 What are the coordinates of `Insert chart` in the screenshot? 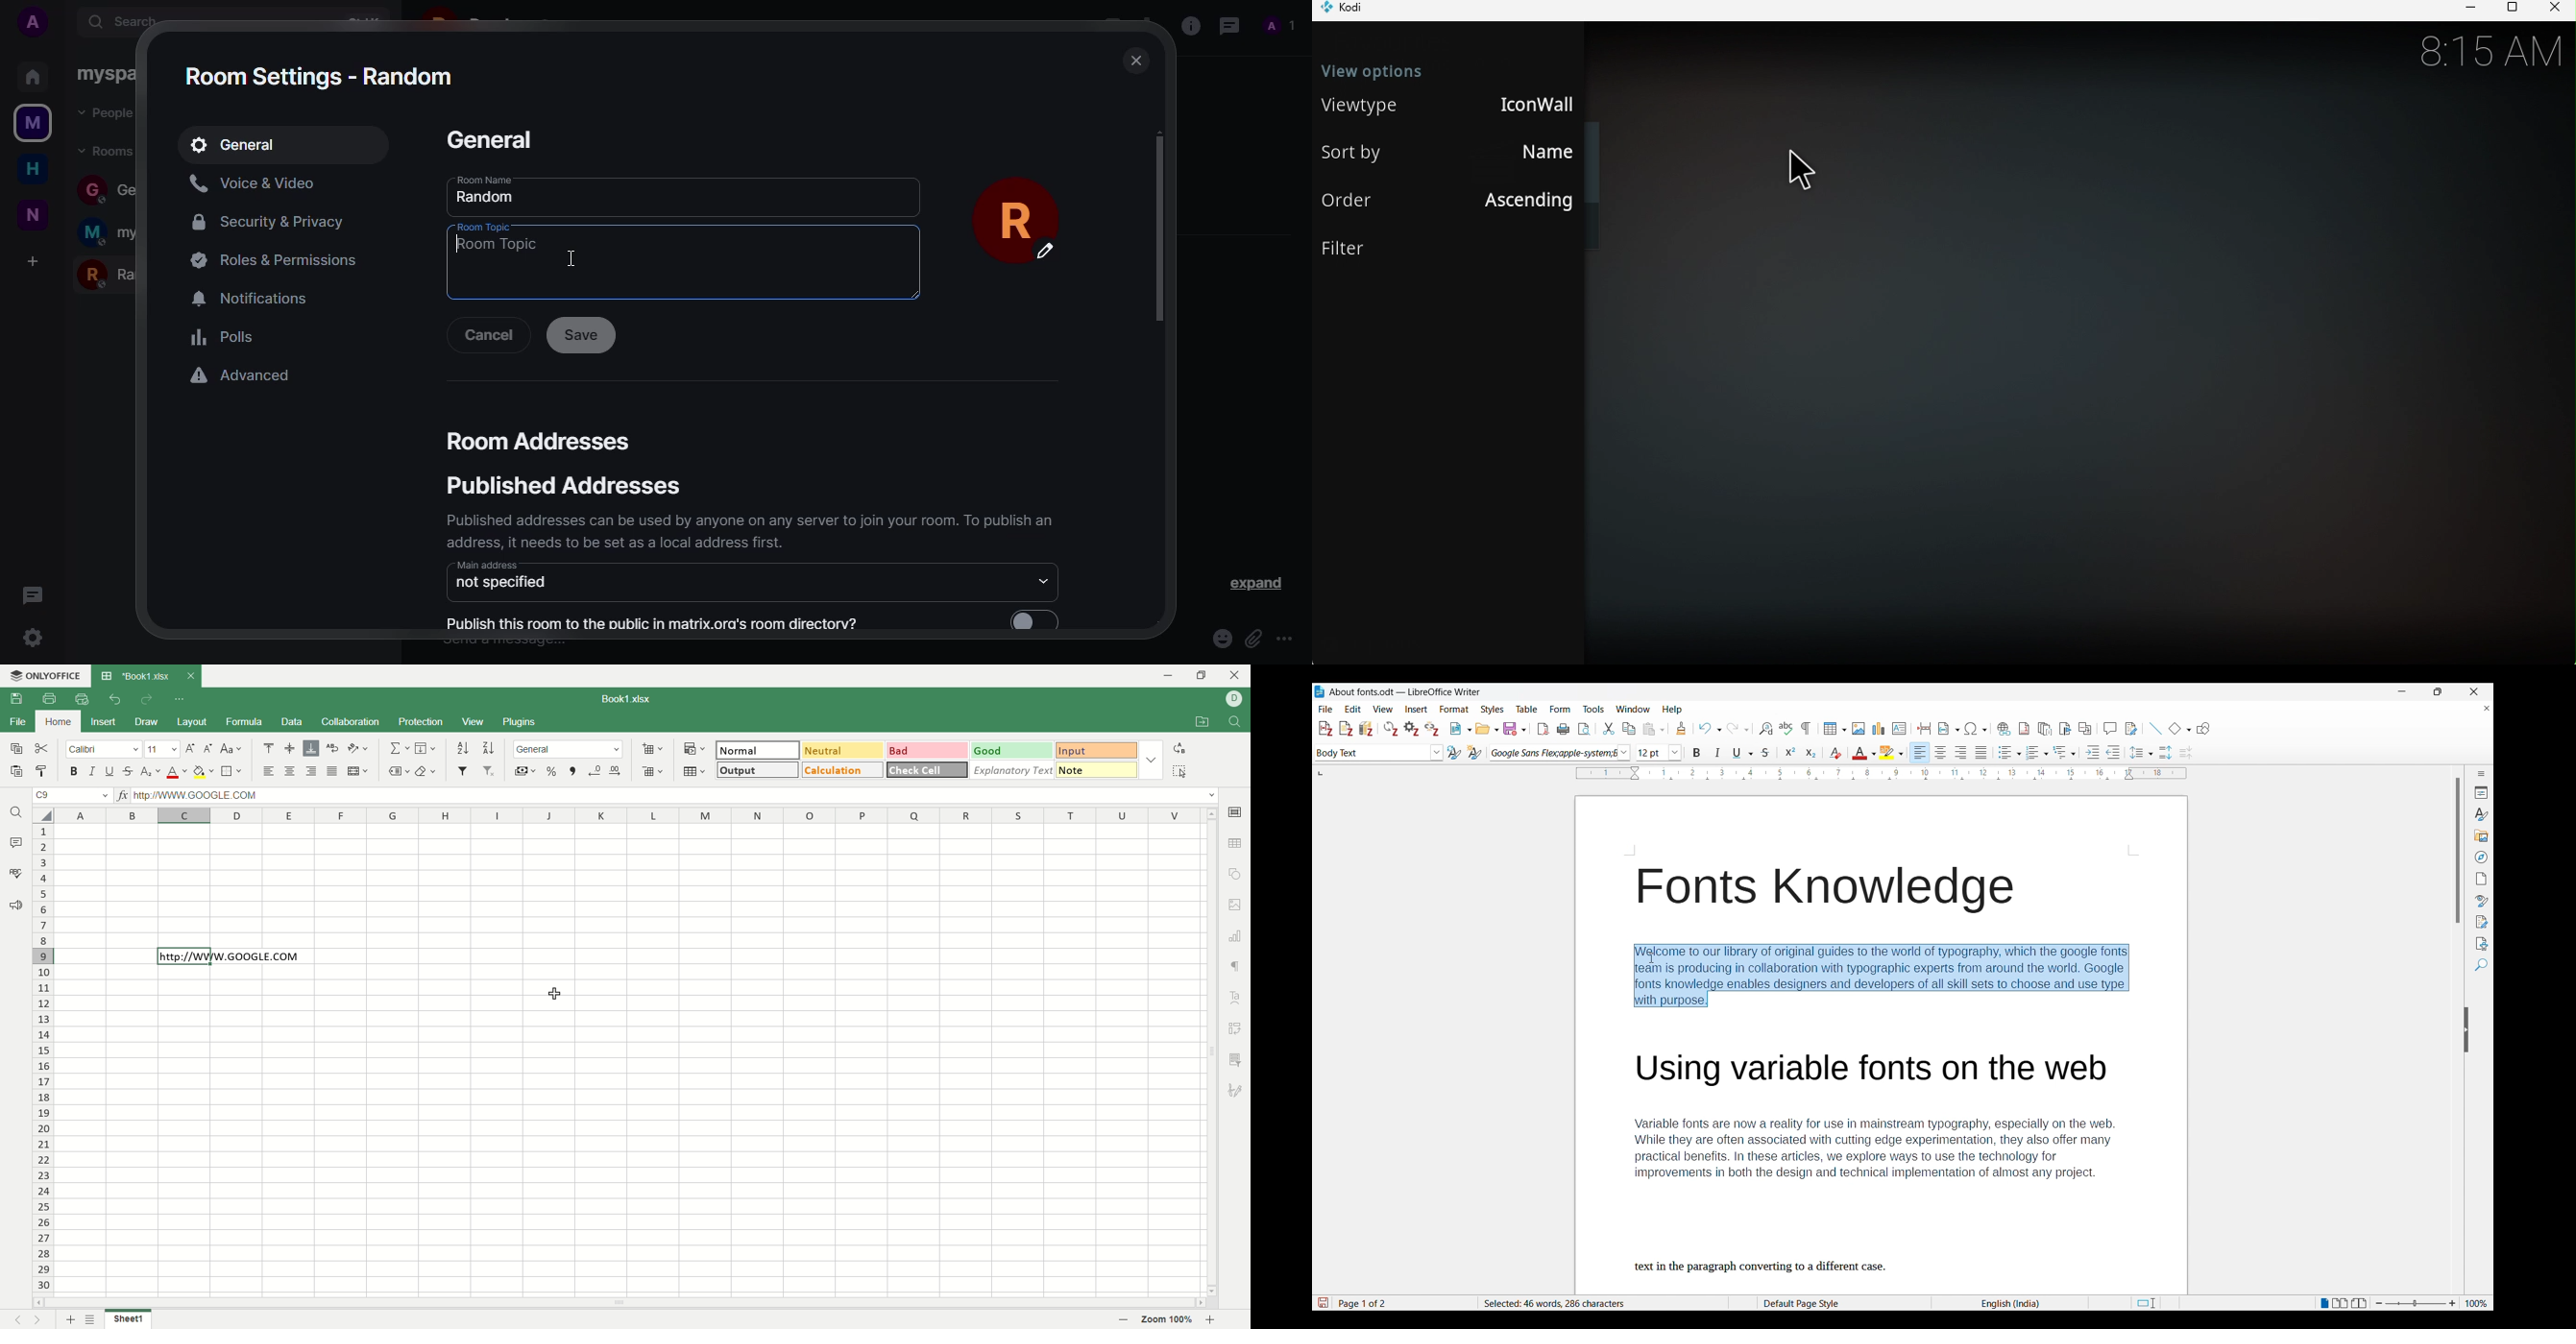 It's located at (1879, 728).